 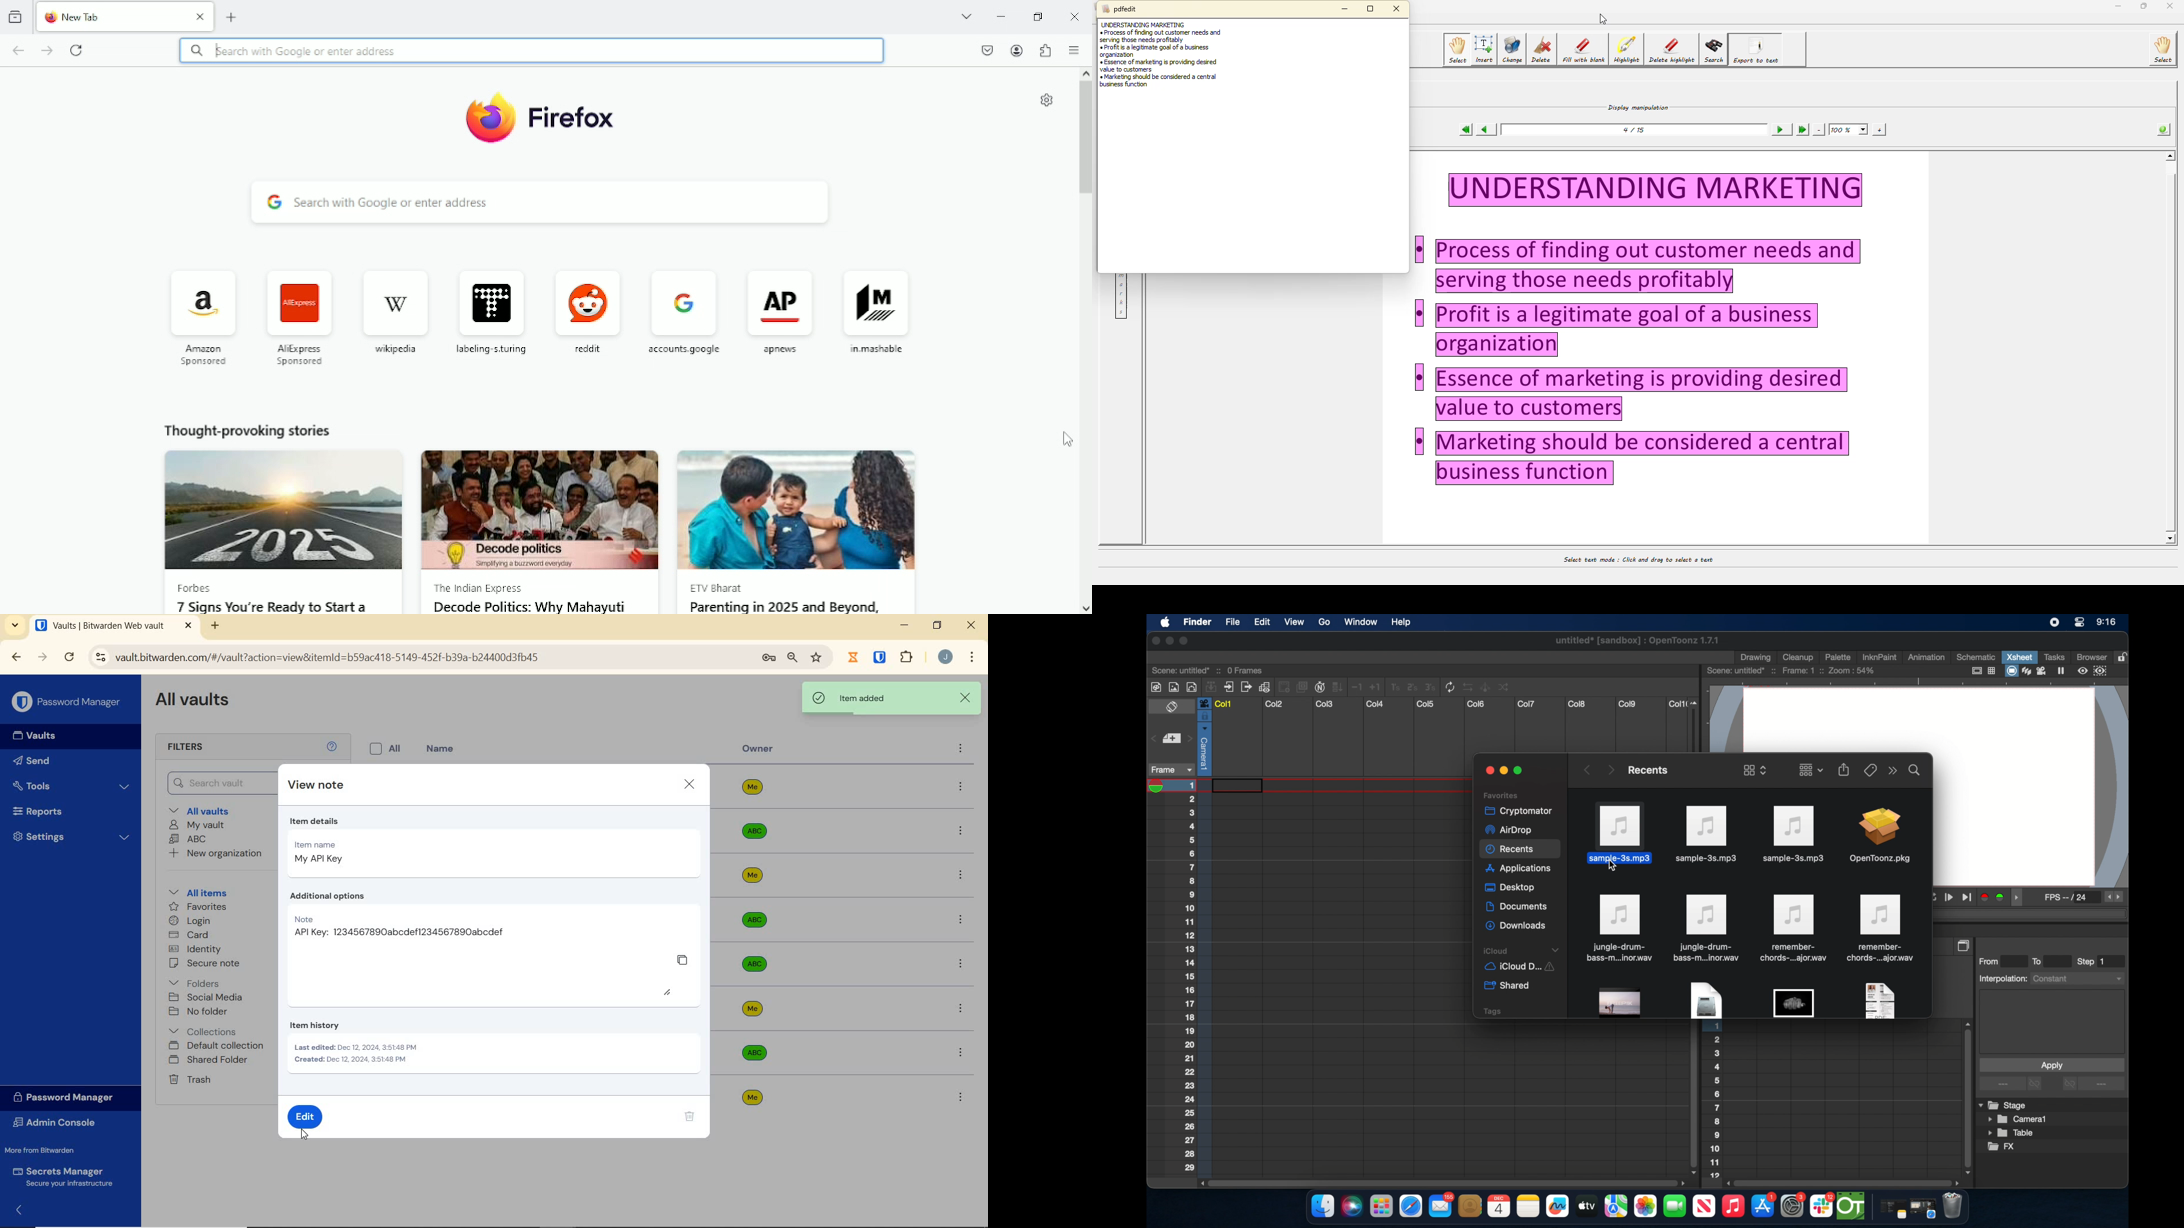 I want to click on open tab, so click(x=99, y=626).